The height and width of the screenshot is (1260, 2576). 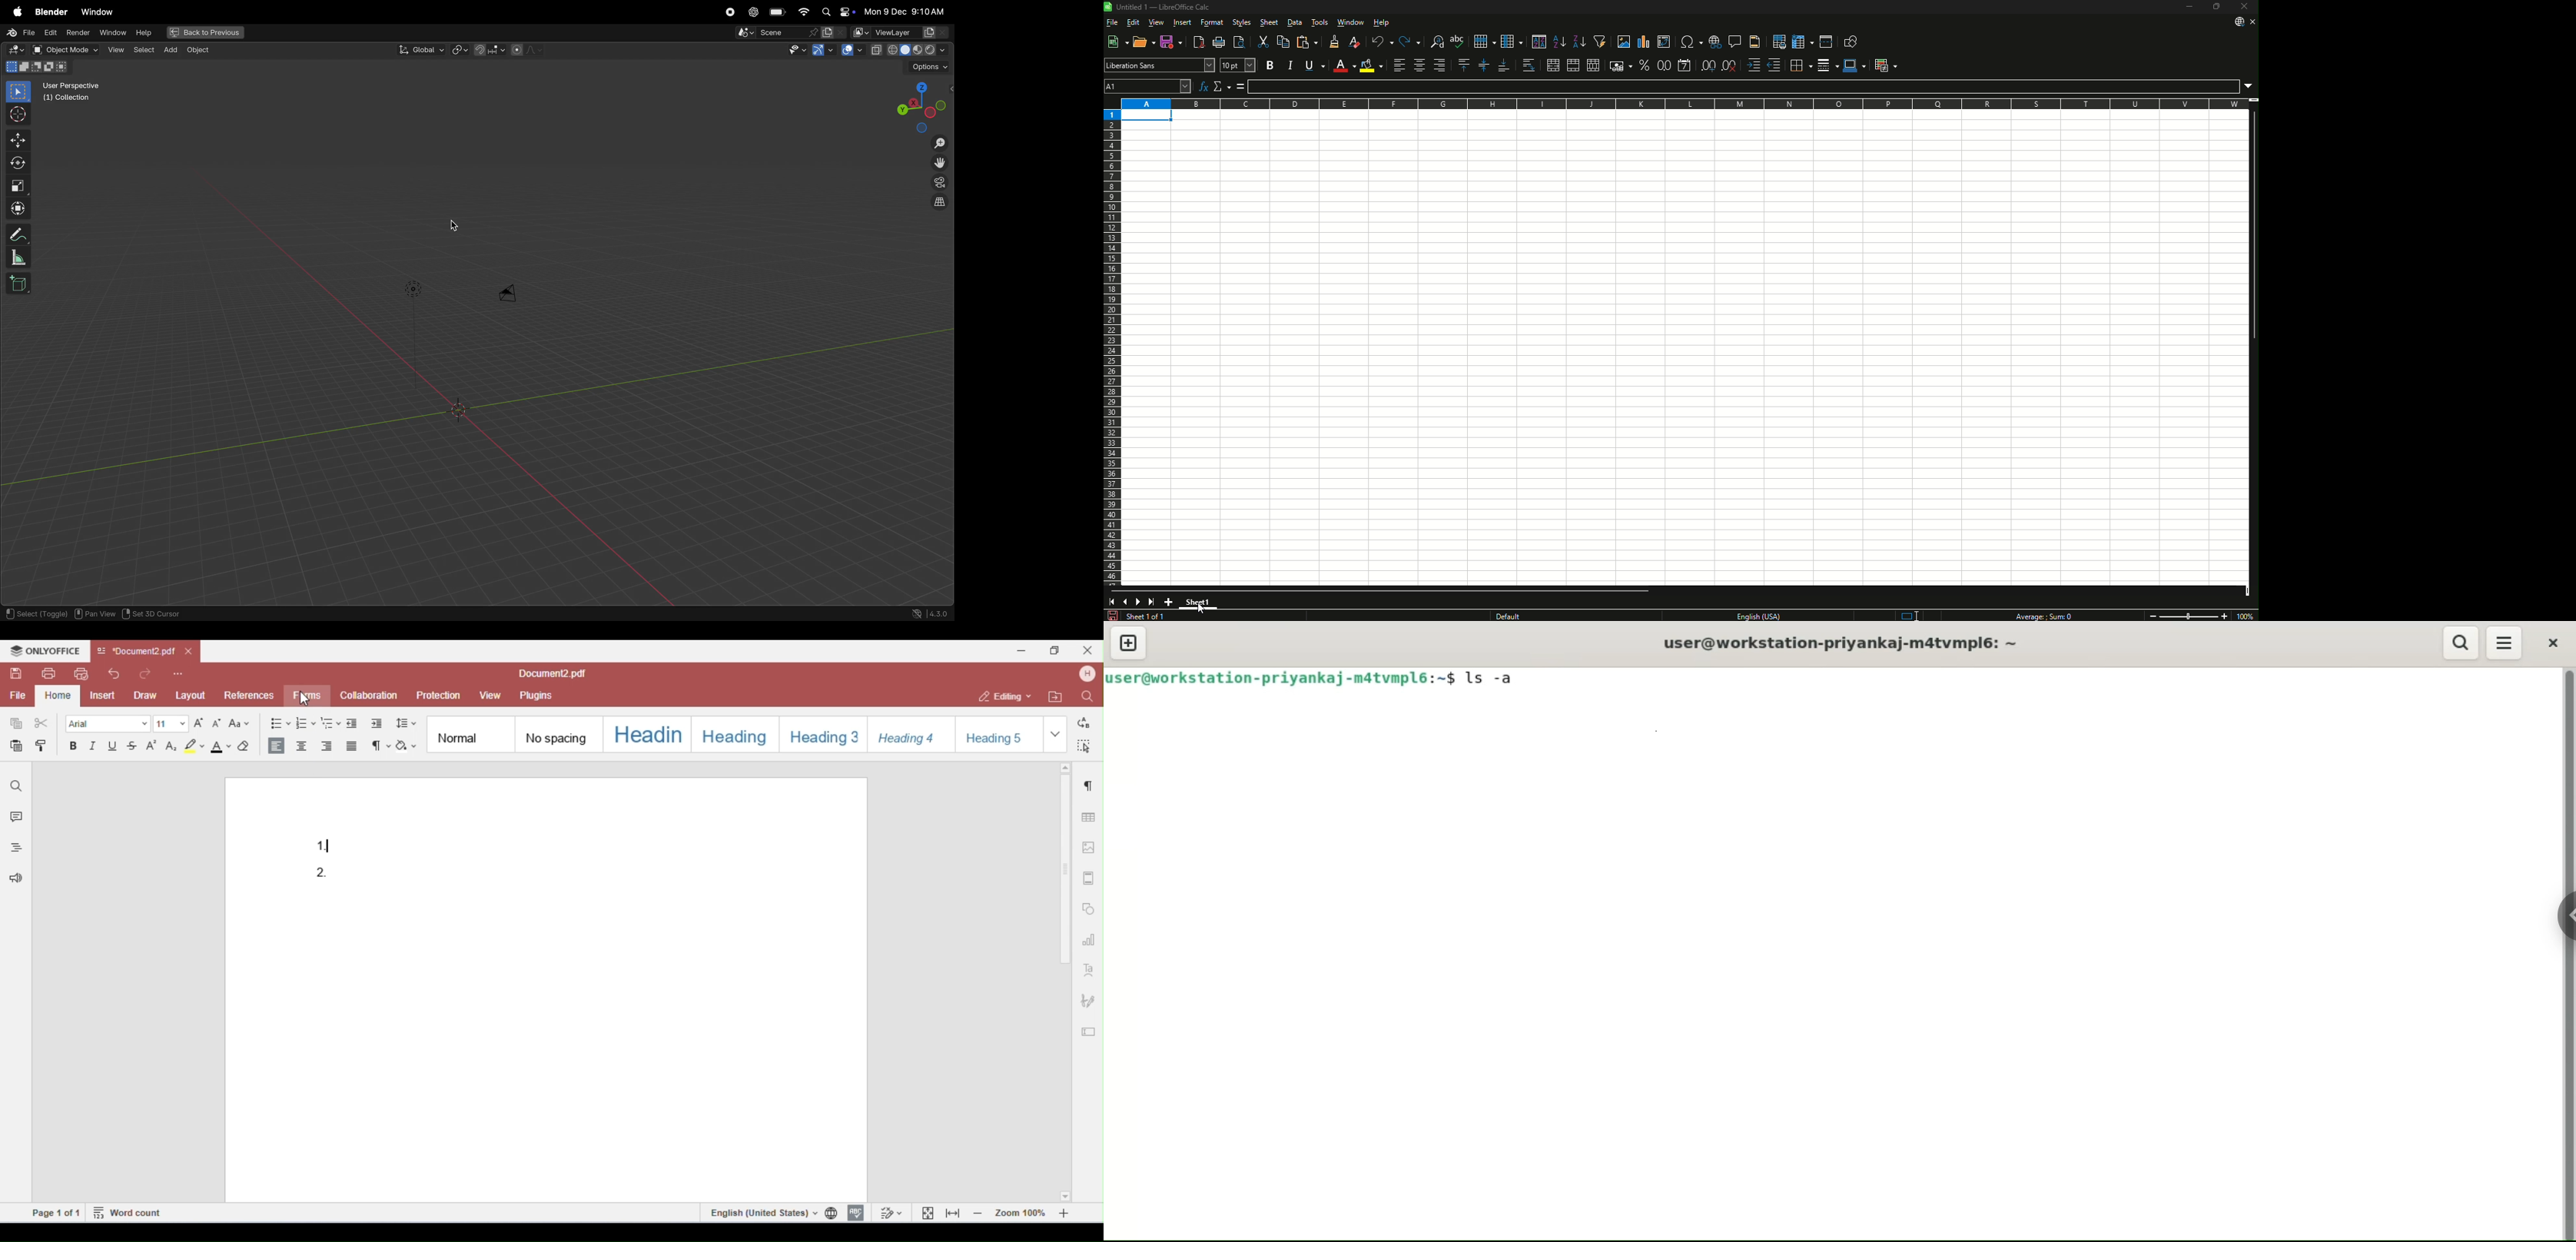 I want to click on New, so click(x=1117, y=42).